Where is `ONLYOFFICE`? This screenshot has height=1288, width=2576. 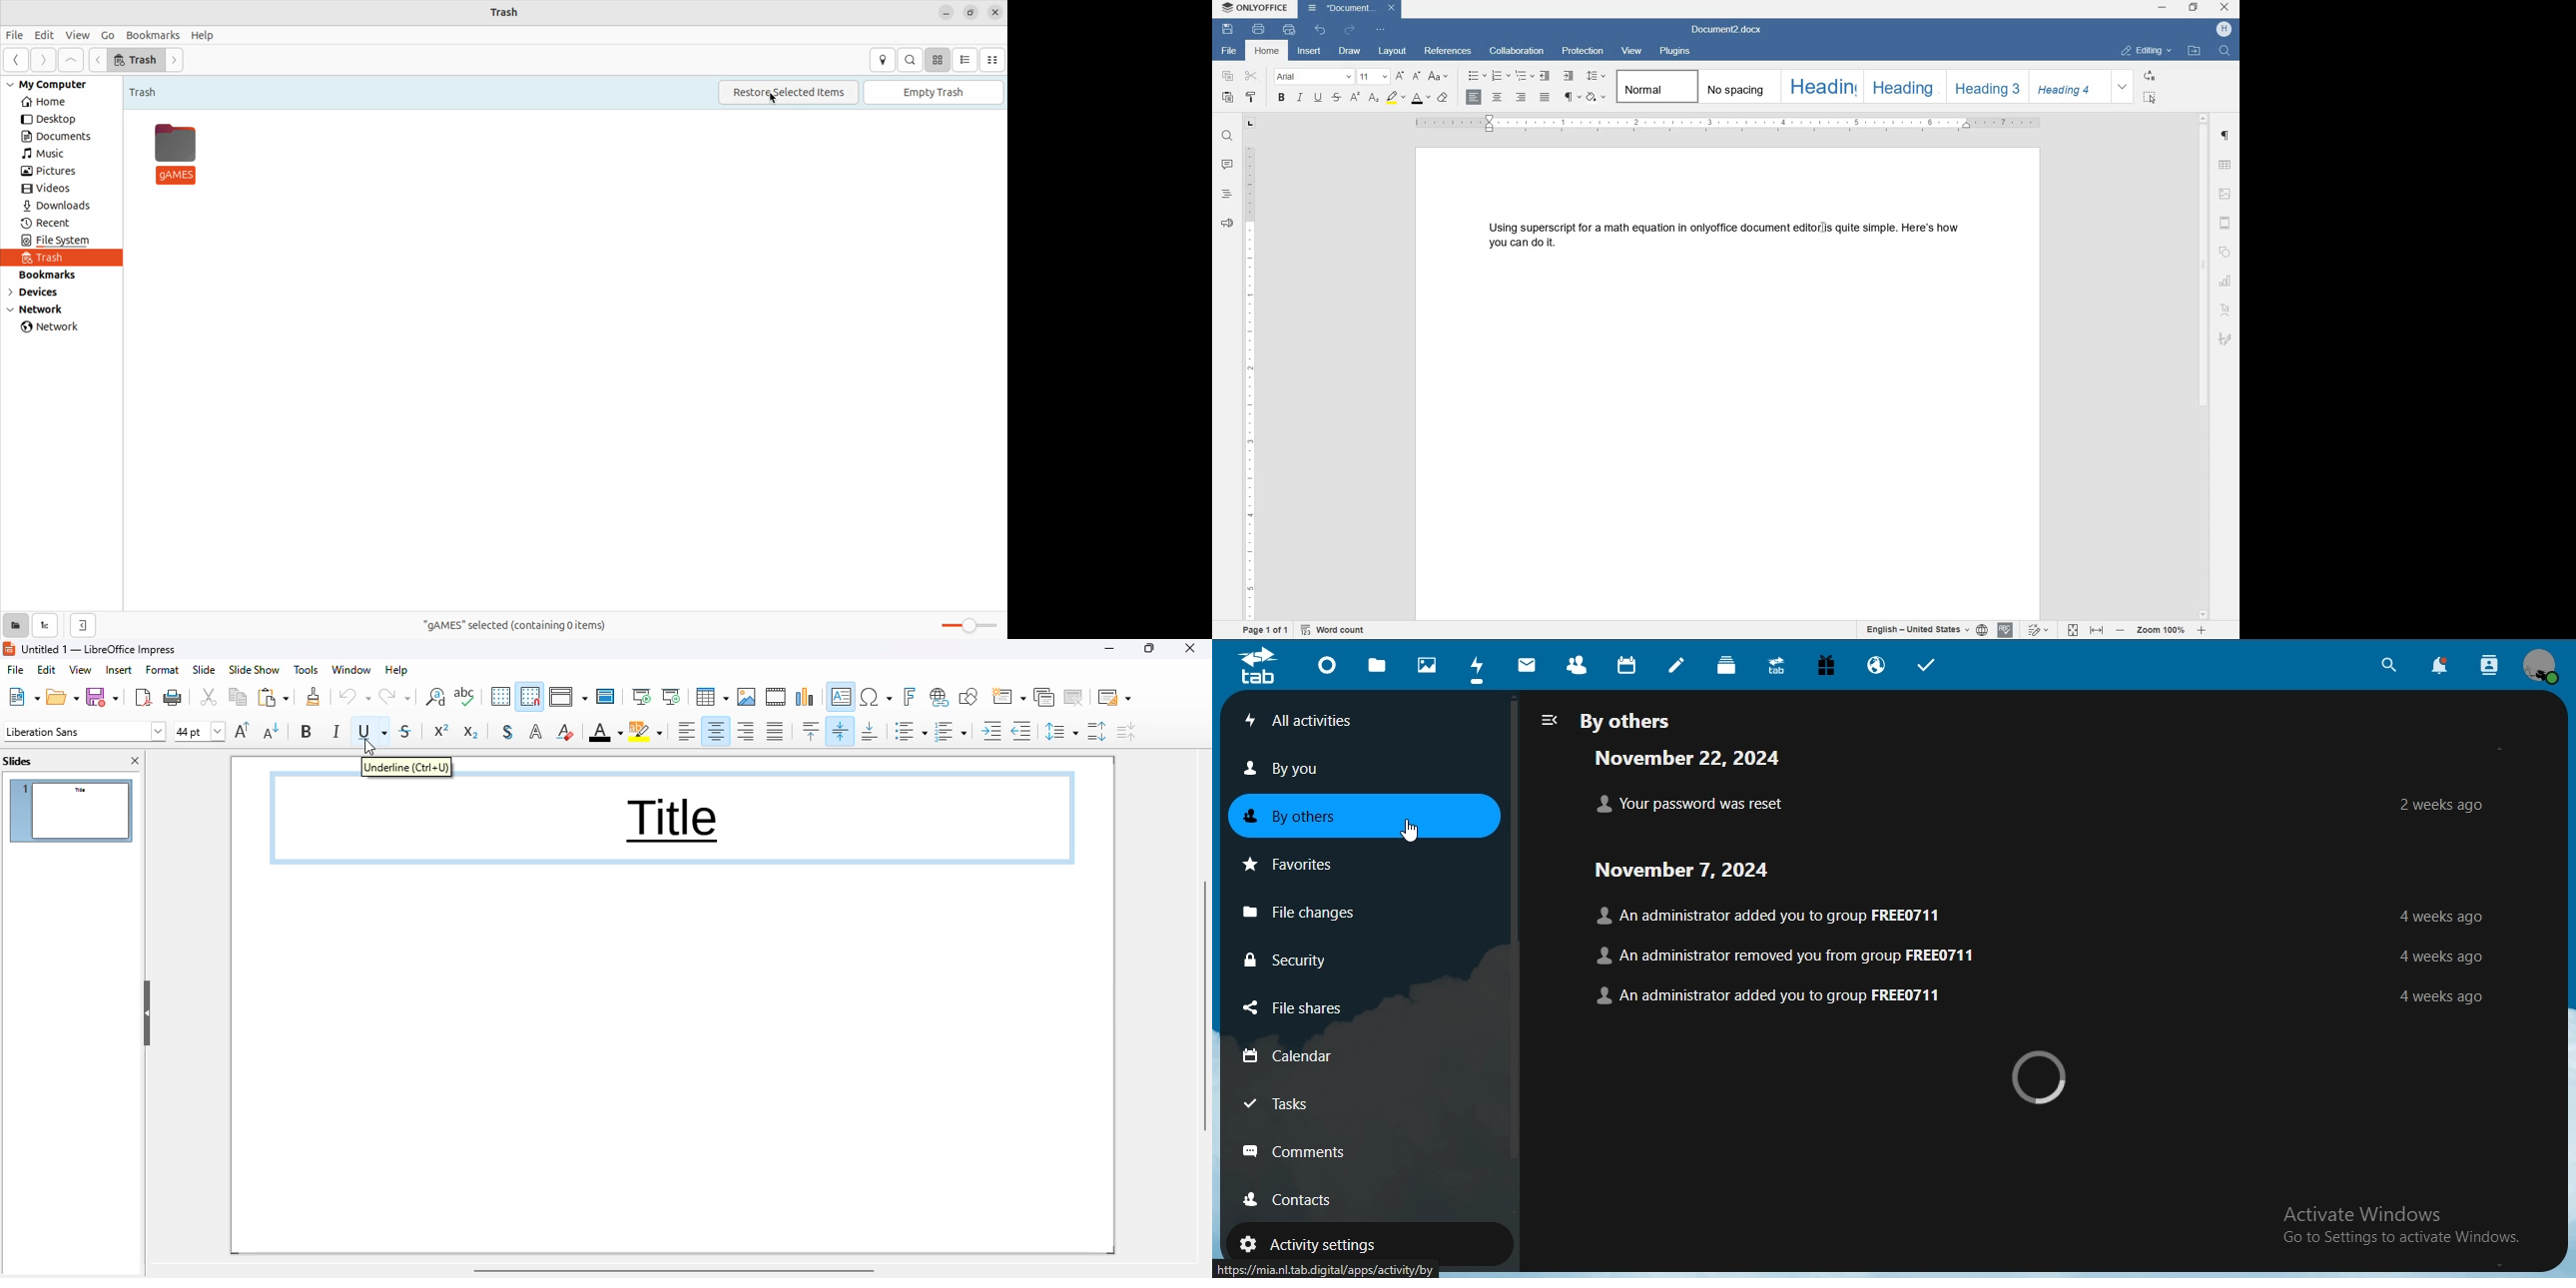
ONLYOFFICE is located at coordinates (1254, 8).